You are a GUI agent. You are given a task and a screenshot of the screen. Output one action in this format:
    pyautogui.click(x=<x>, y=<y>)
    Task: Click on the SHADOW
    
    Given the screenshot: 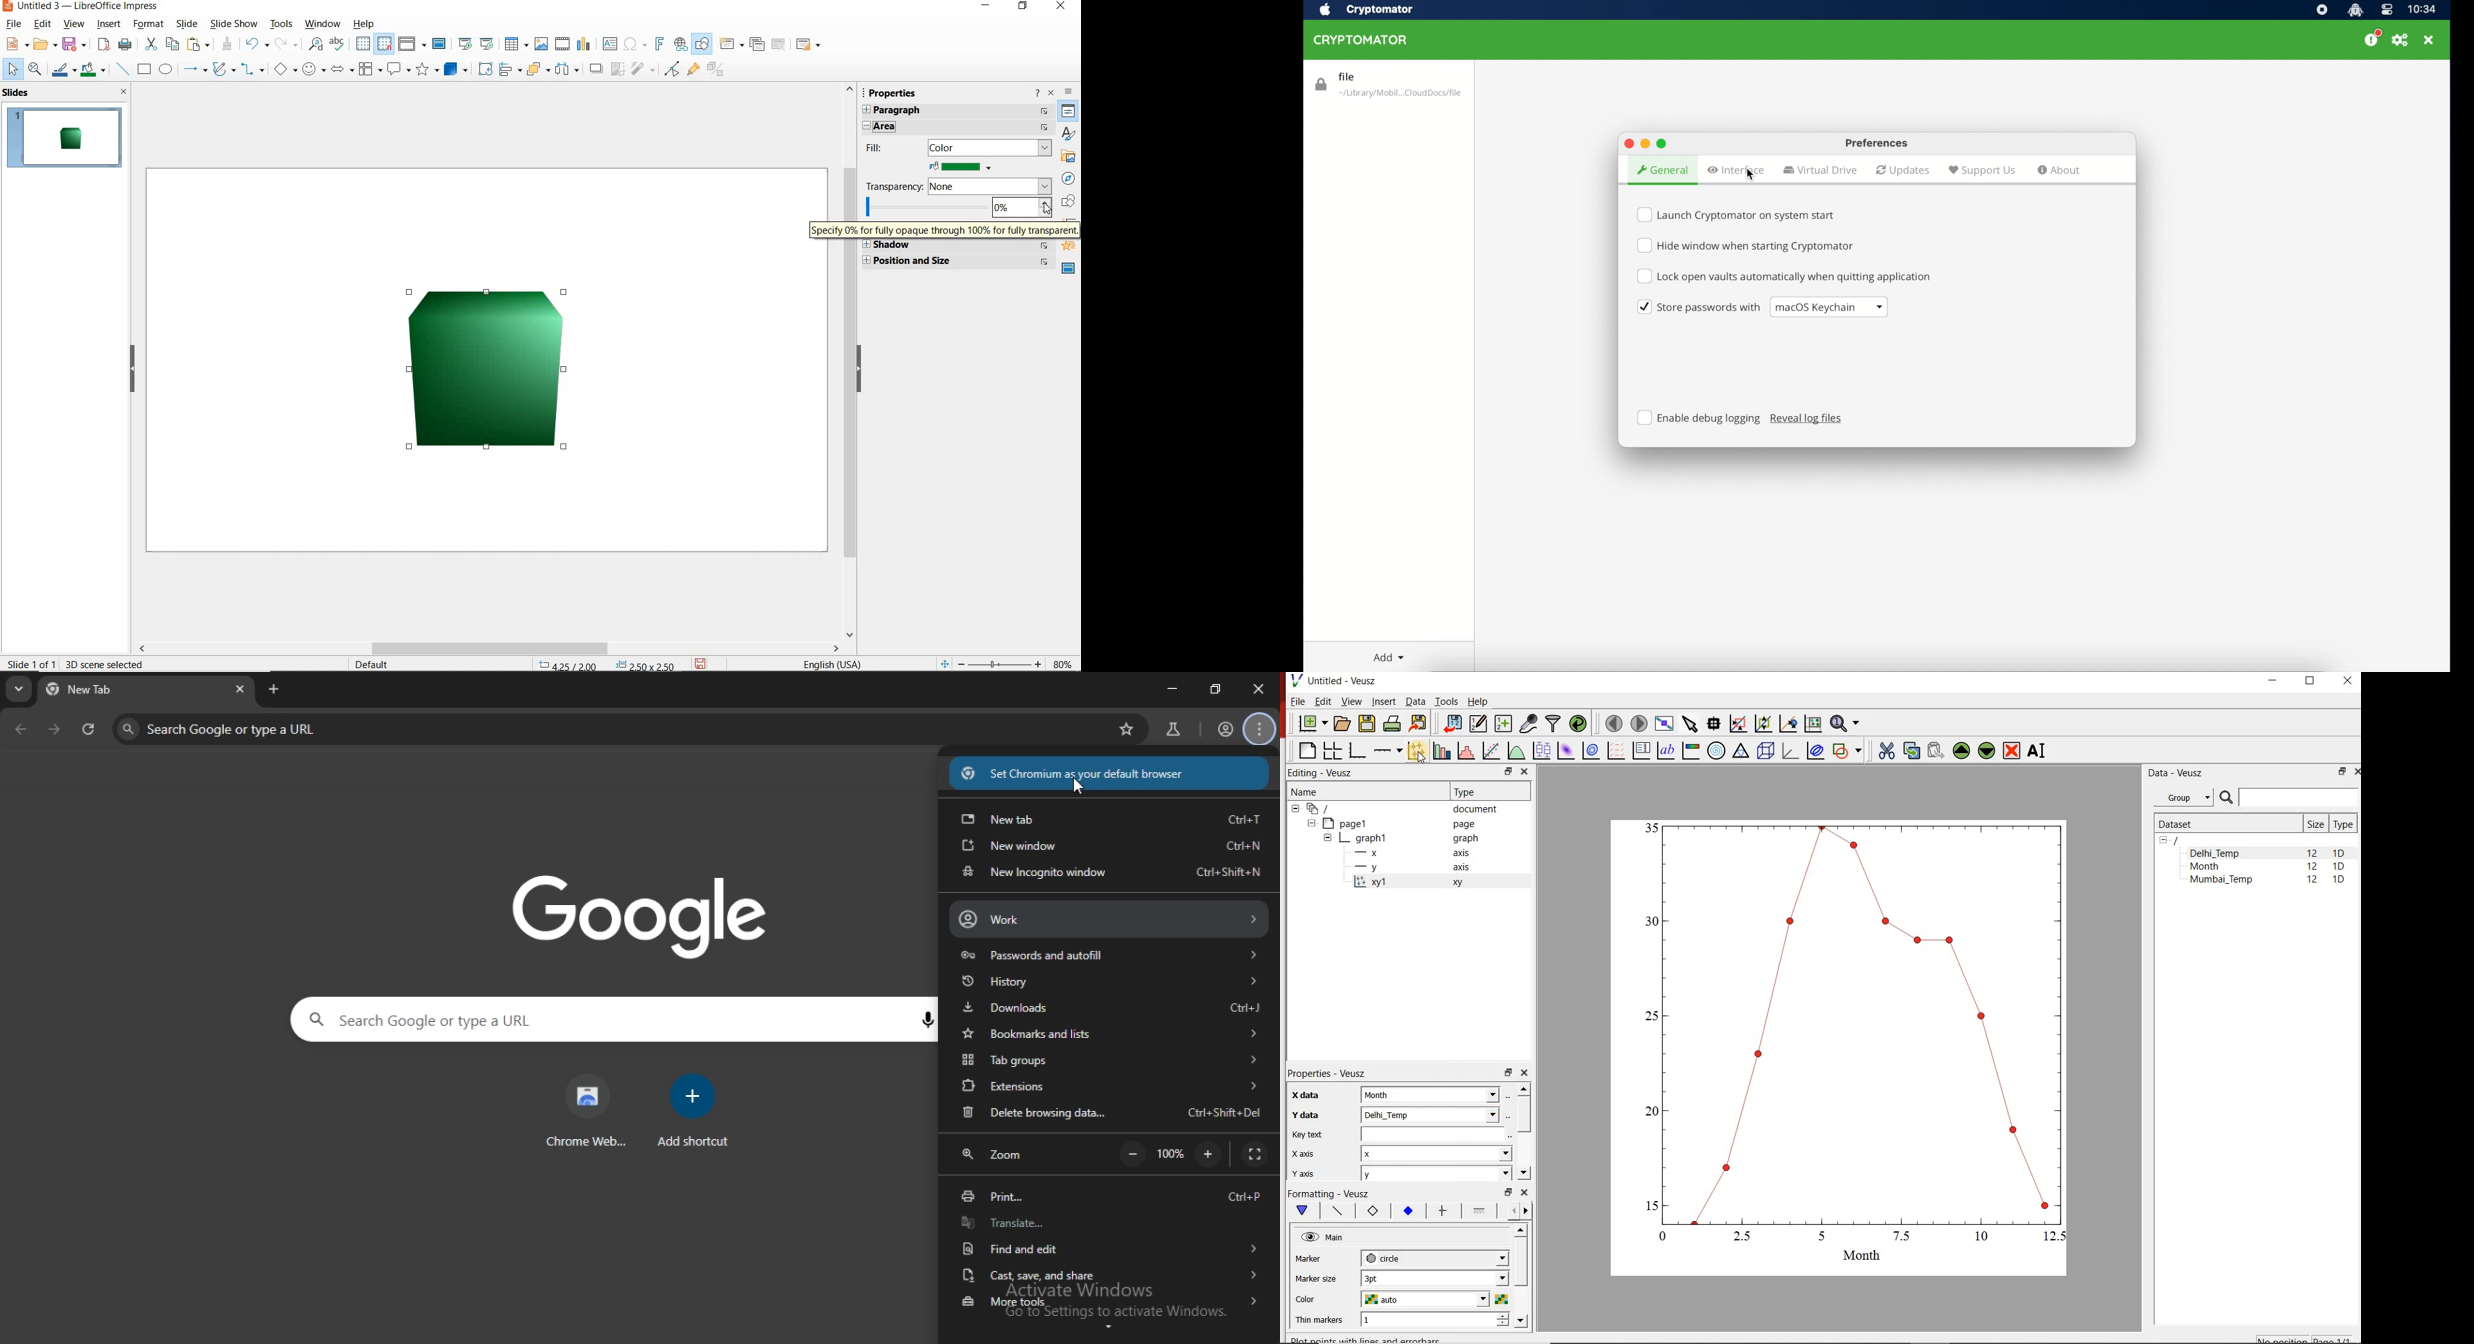 What is the action you would take?
    pyautogui.click(x=598, y=70)
    